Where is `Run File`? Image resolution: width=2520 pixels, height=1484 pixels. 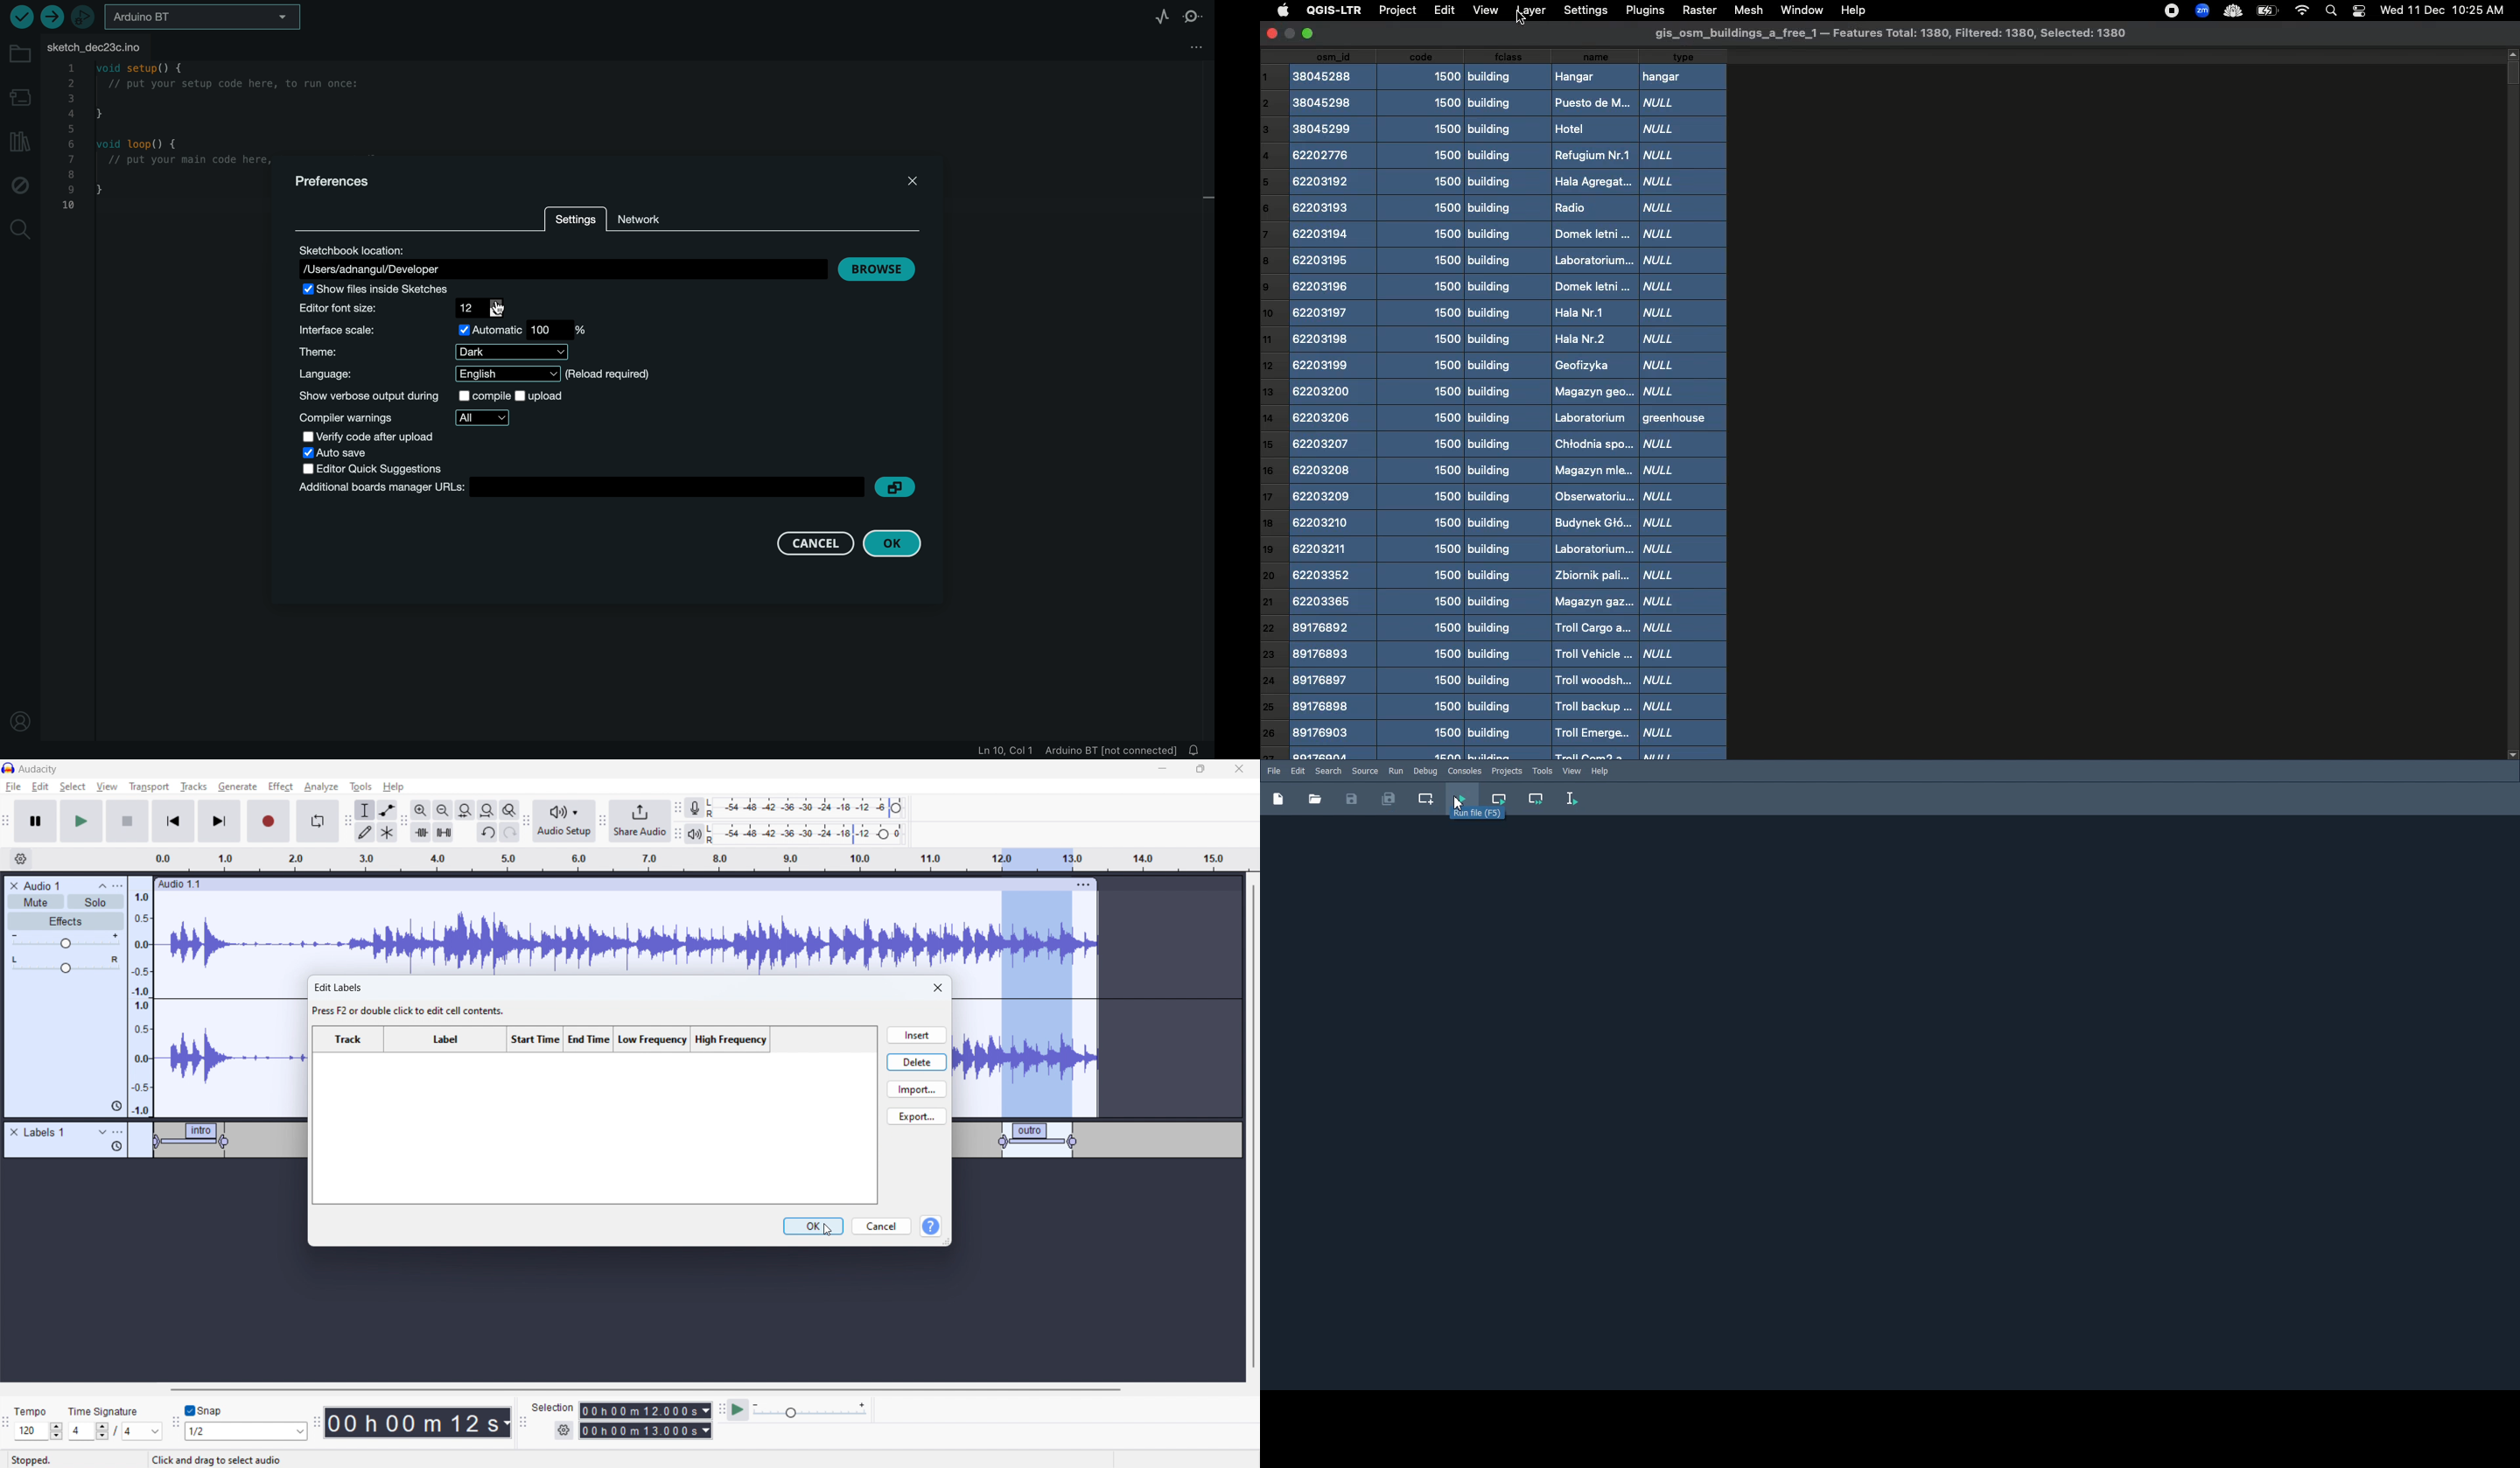
Run File is located at coordinates (1462, 799).